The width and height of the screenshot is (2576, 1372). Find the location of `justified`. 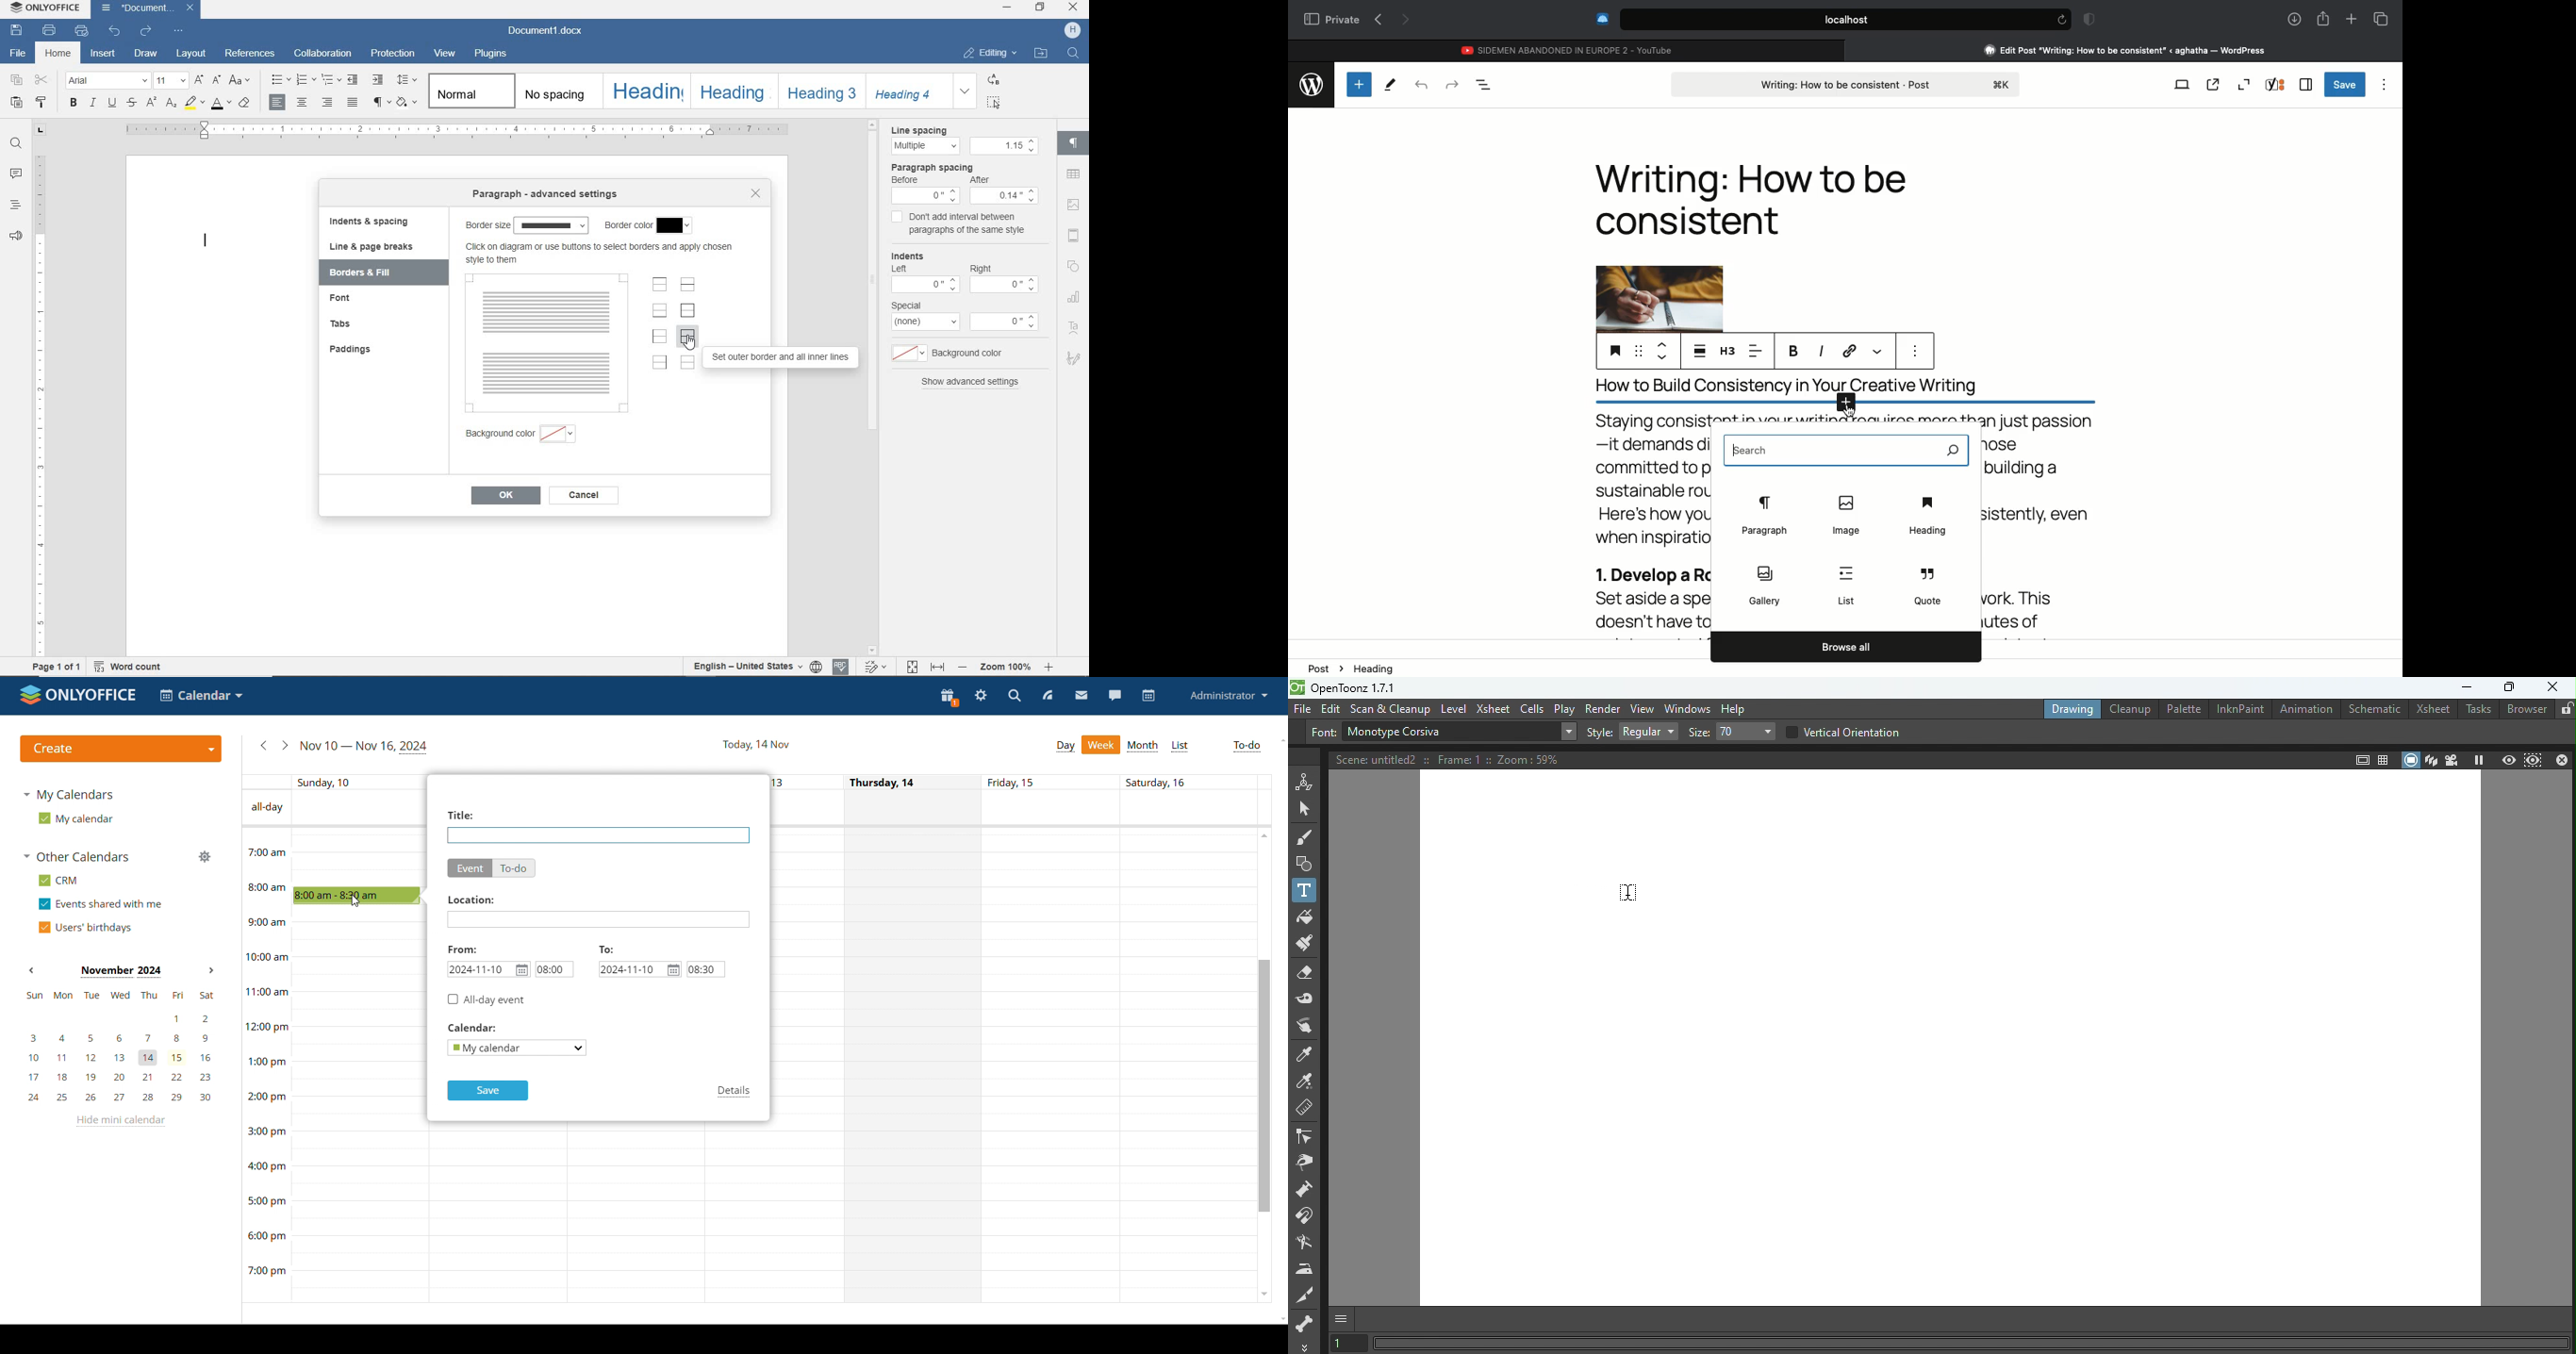

justified is located at coordinates (352, 102).